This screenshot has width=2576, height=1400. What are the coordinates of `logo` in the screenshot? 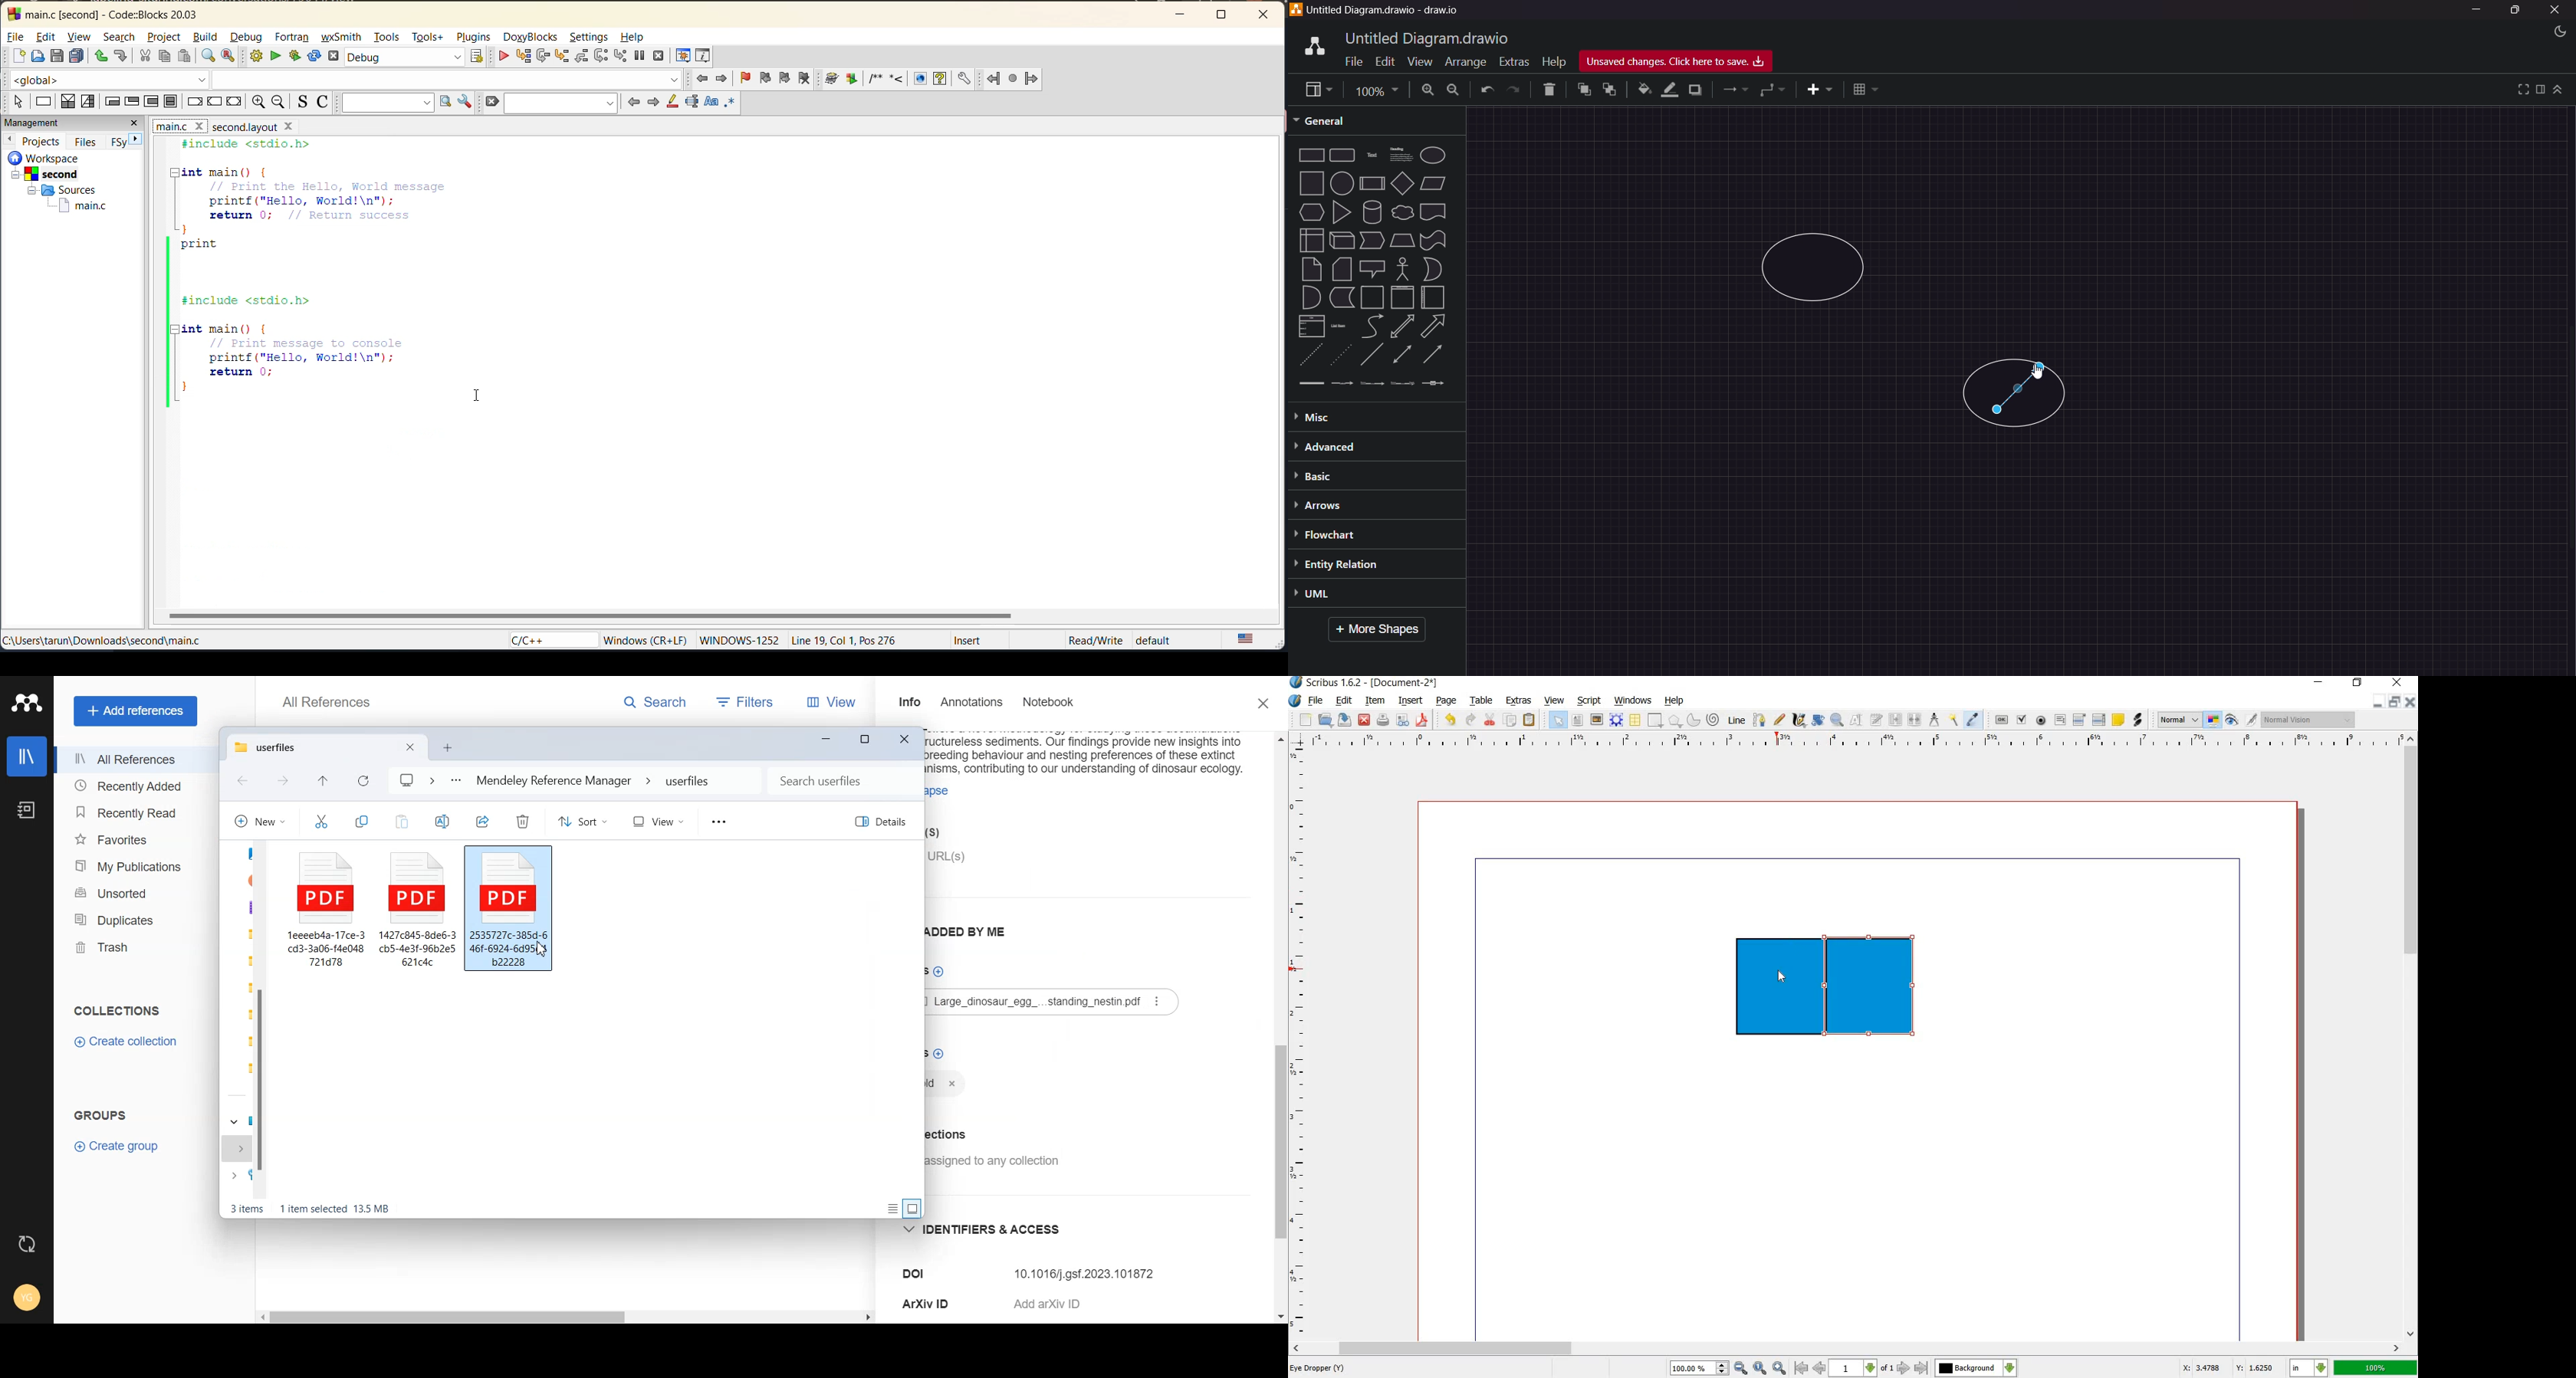 It's located at (1312, 44).